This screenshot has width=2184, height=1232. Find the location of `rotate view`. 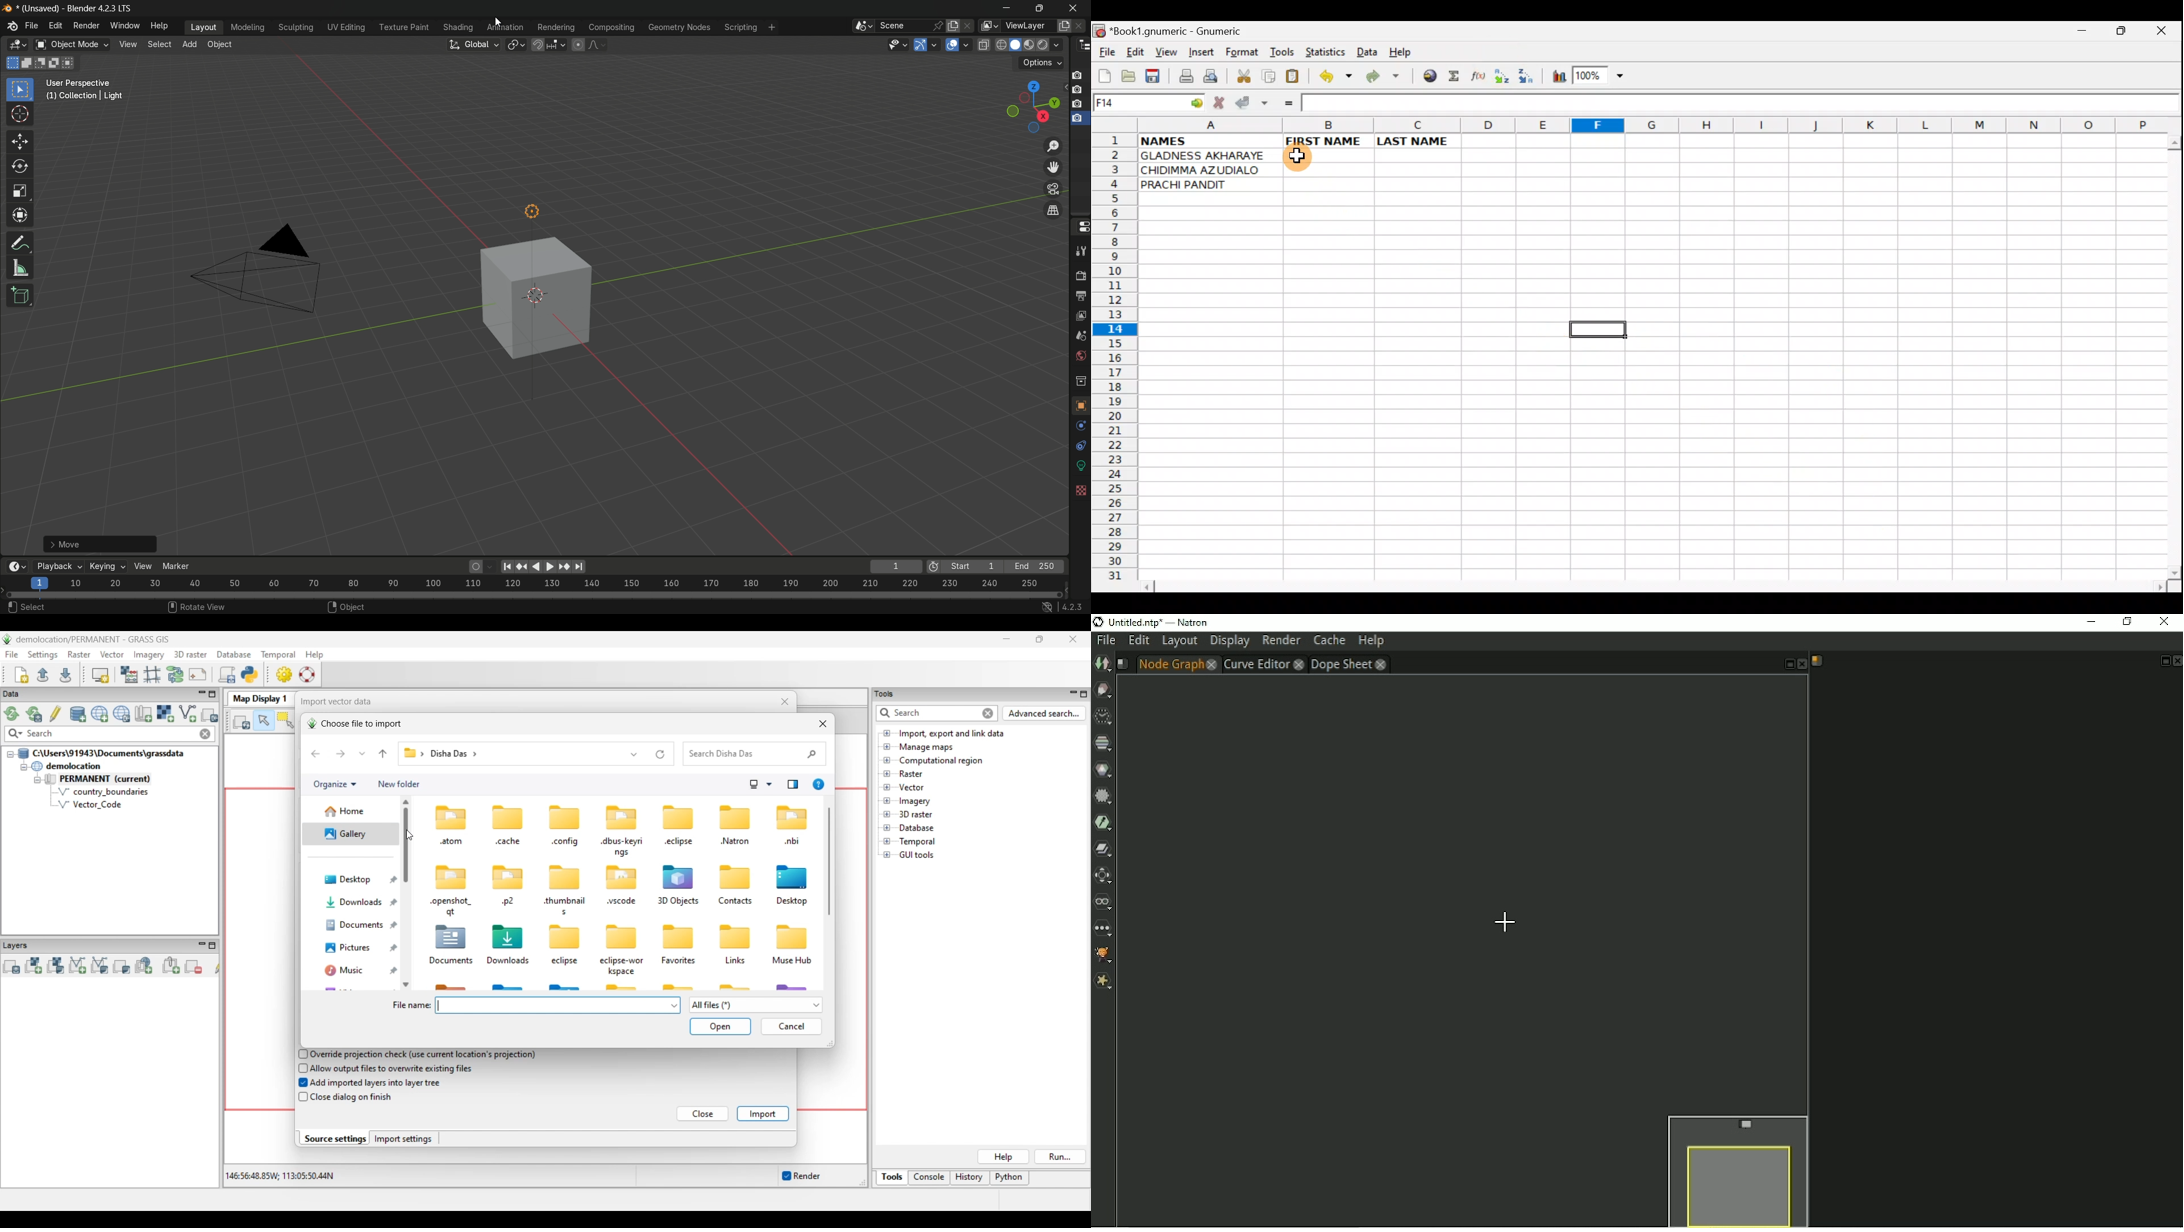

rotate view is located at coordinates (200, 605).